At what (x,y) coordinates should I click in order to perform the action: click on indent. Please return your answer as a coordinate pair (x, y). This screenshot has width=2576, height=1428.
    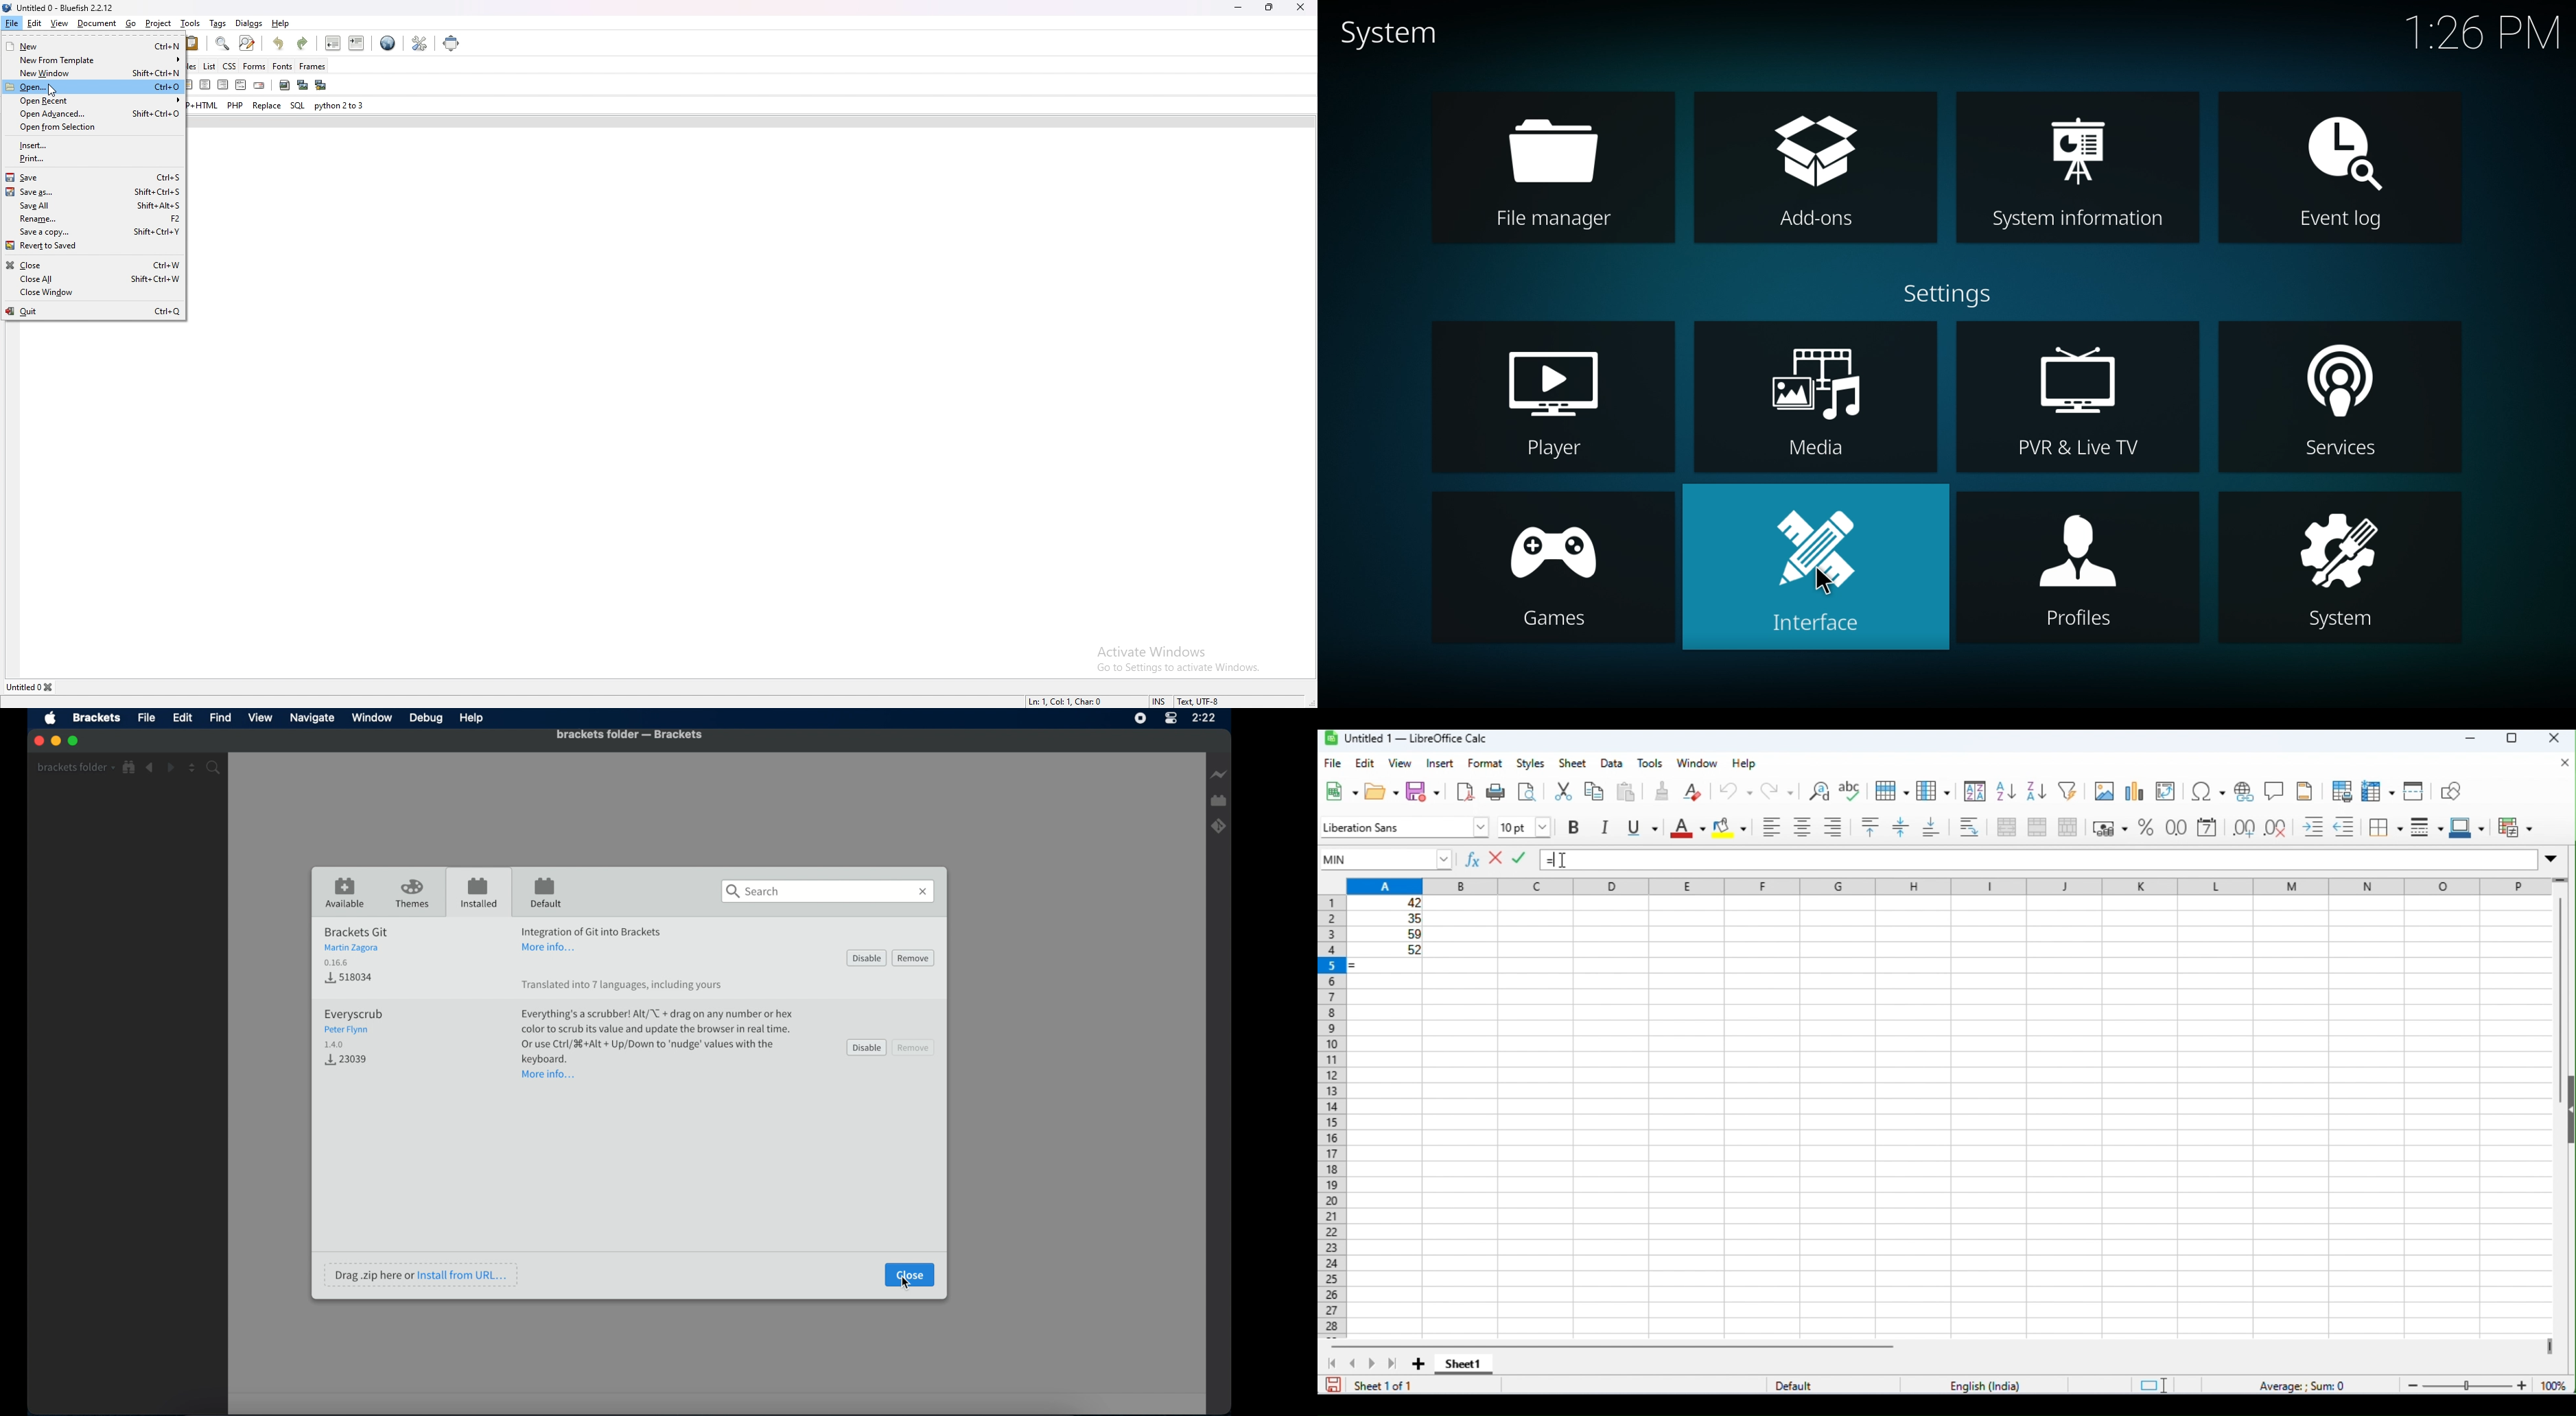
    Looking at the image, I should click on (358, 43).